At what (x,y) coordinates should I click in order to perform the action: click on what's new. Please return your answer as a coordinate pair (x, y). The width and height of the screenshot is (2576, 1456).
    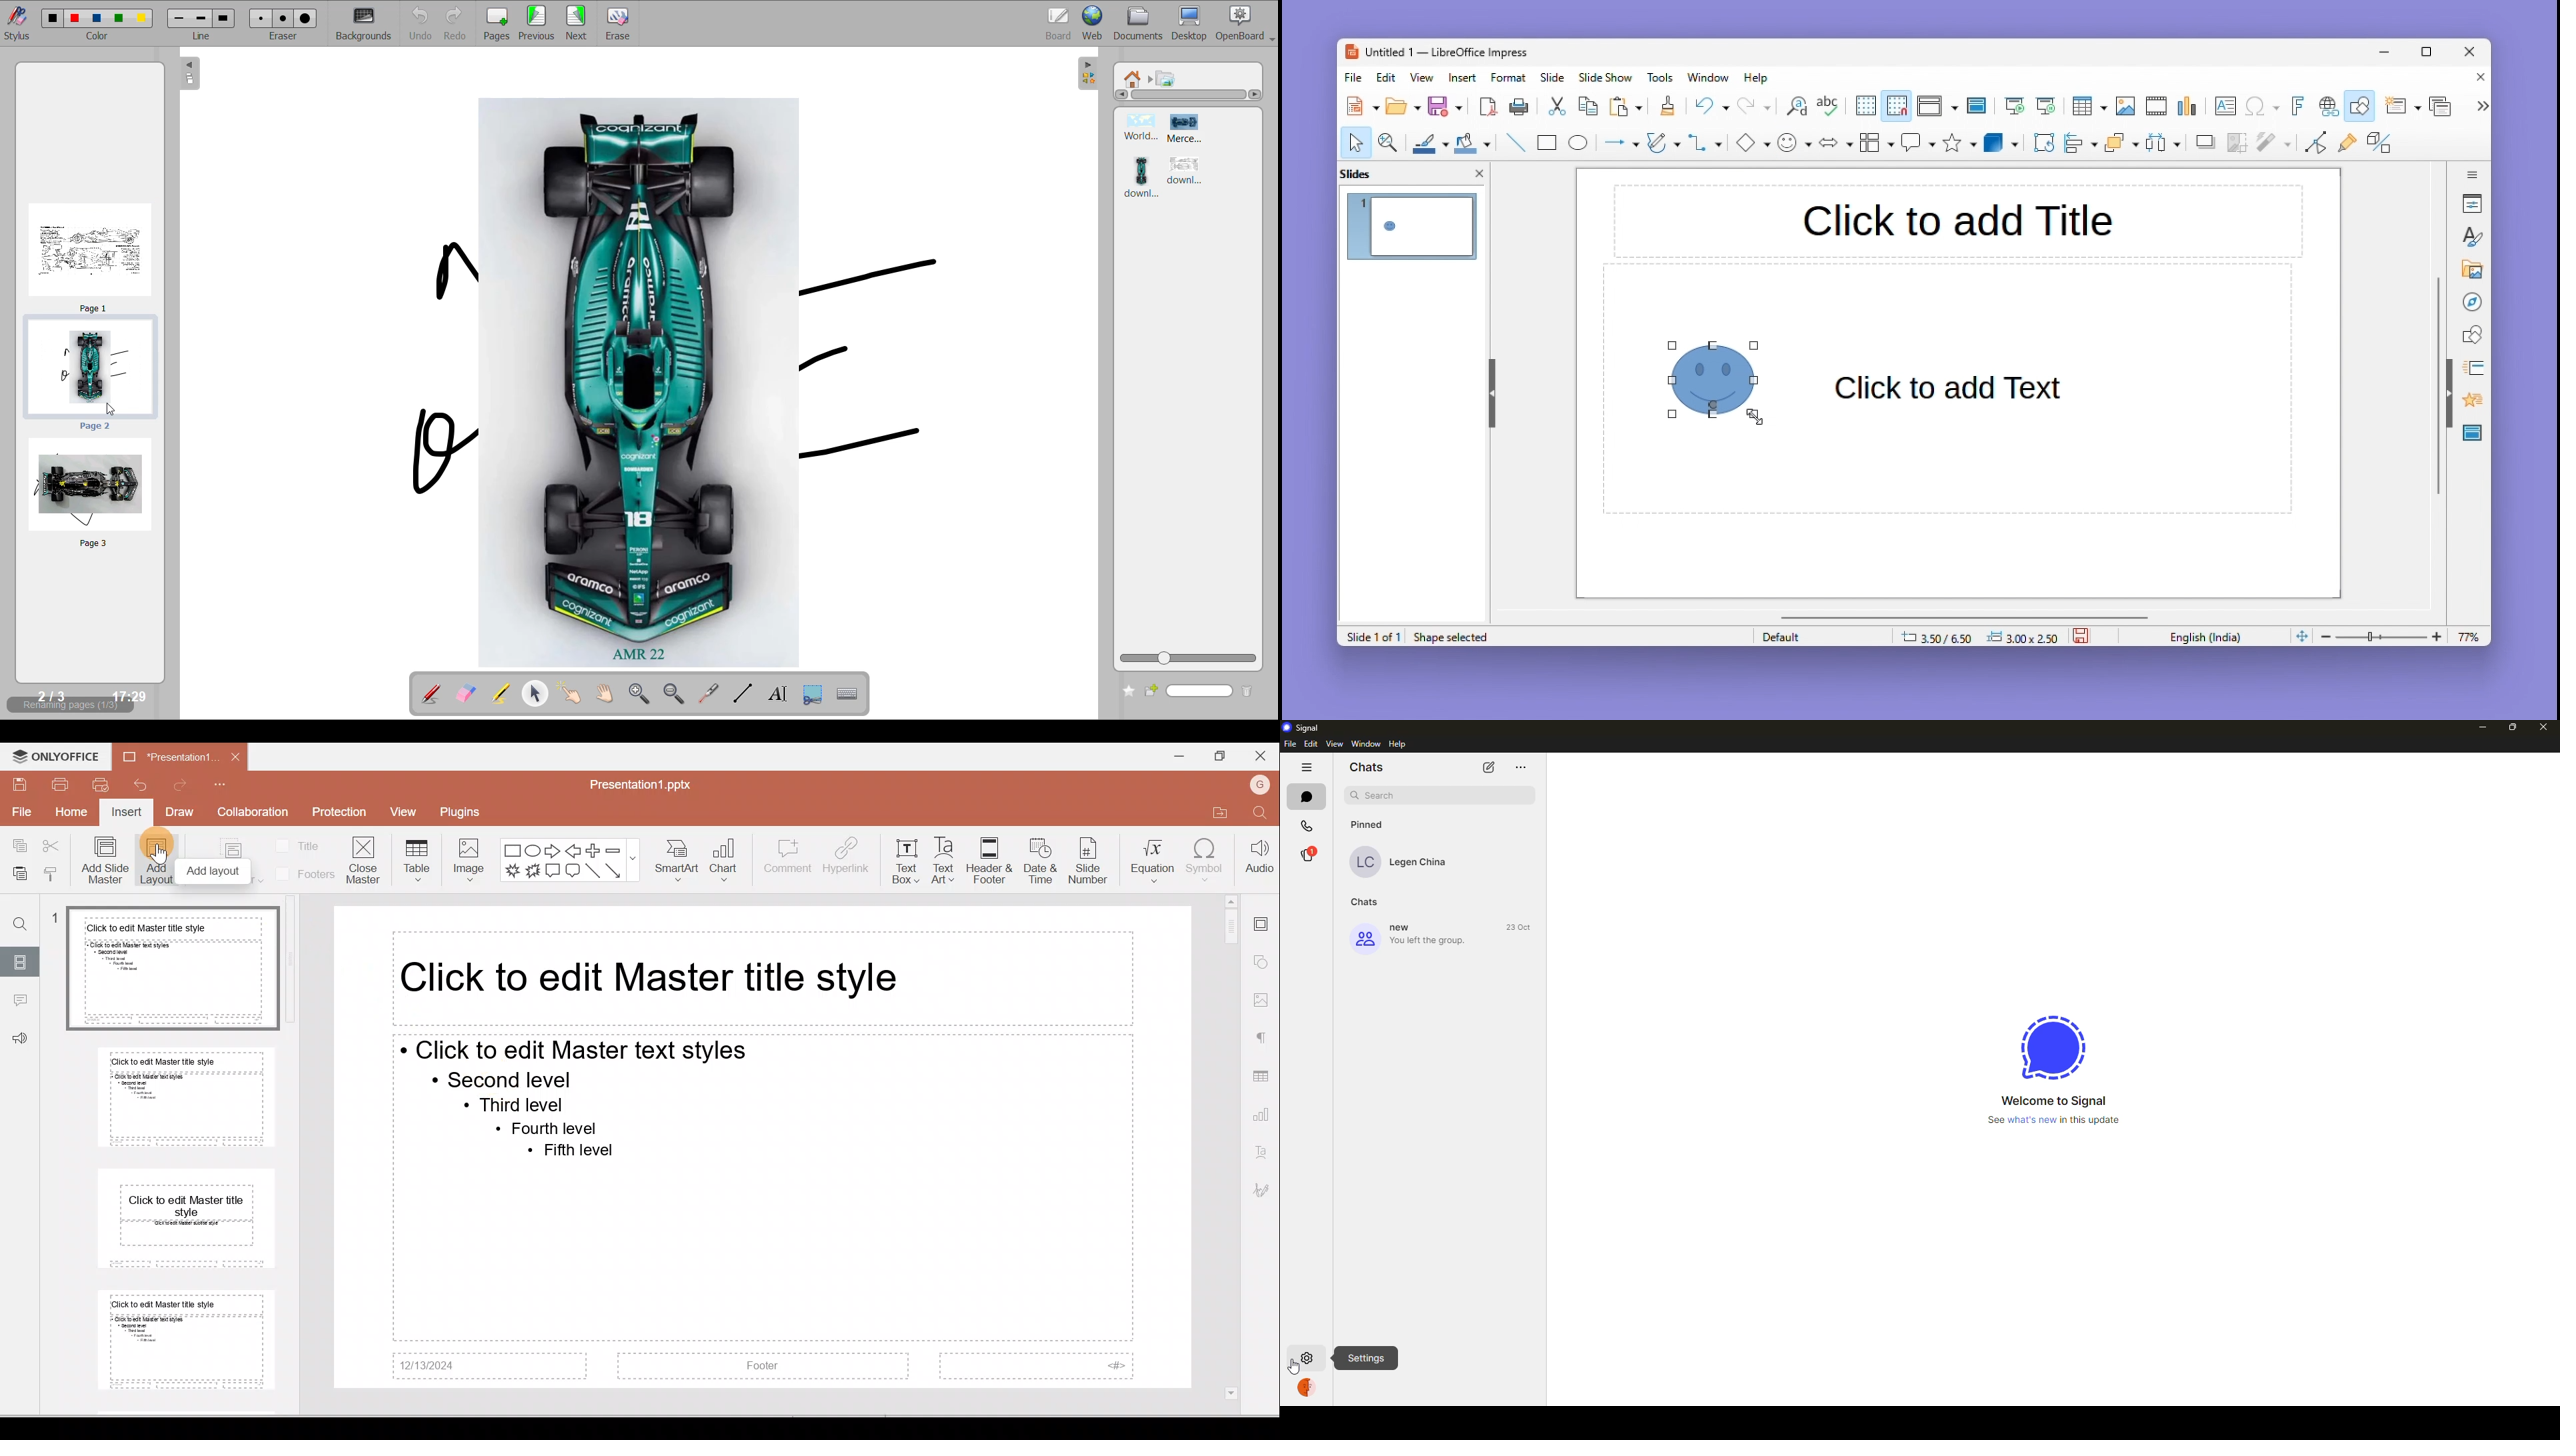
    Looking at the image, I should click on (2032, 1119).